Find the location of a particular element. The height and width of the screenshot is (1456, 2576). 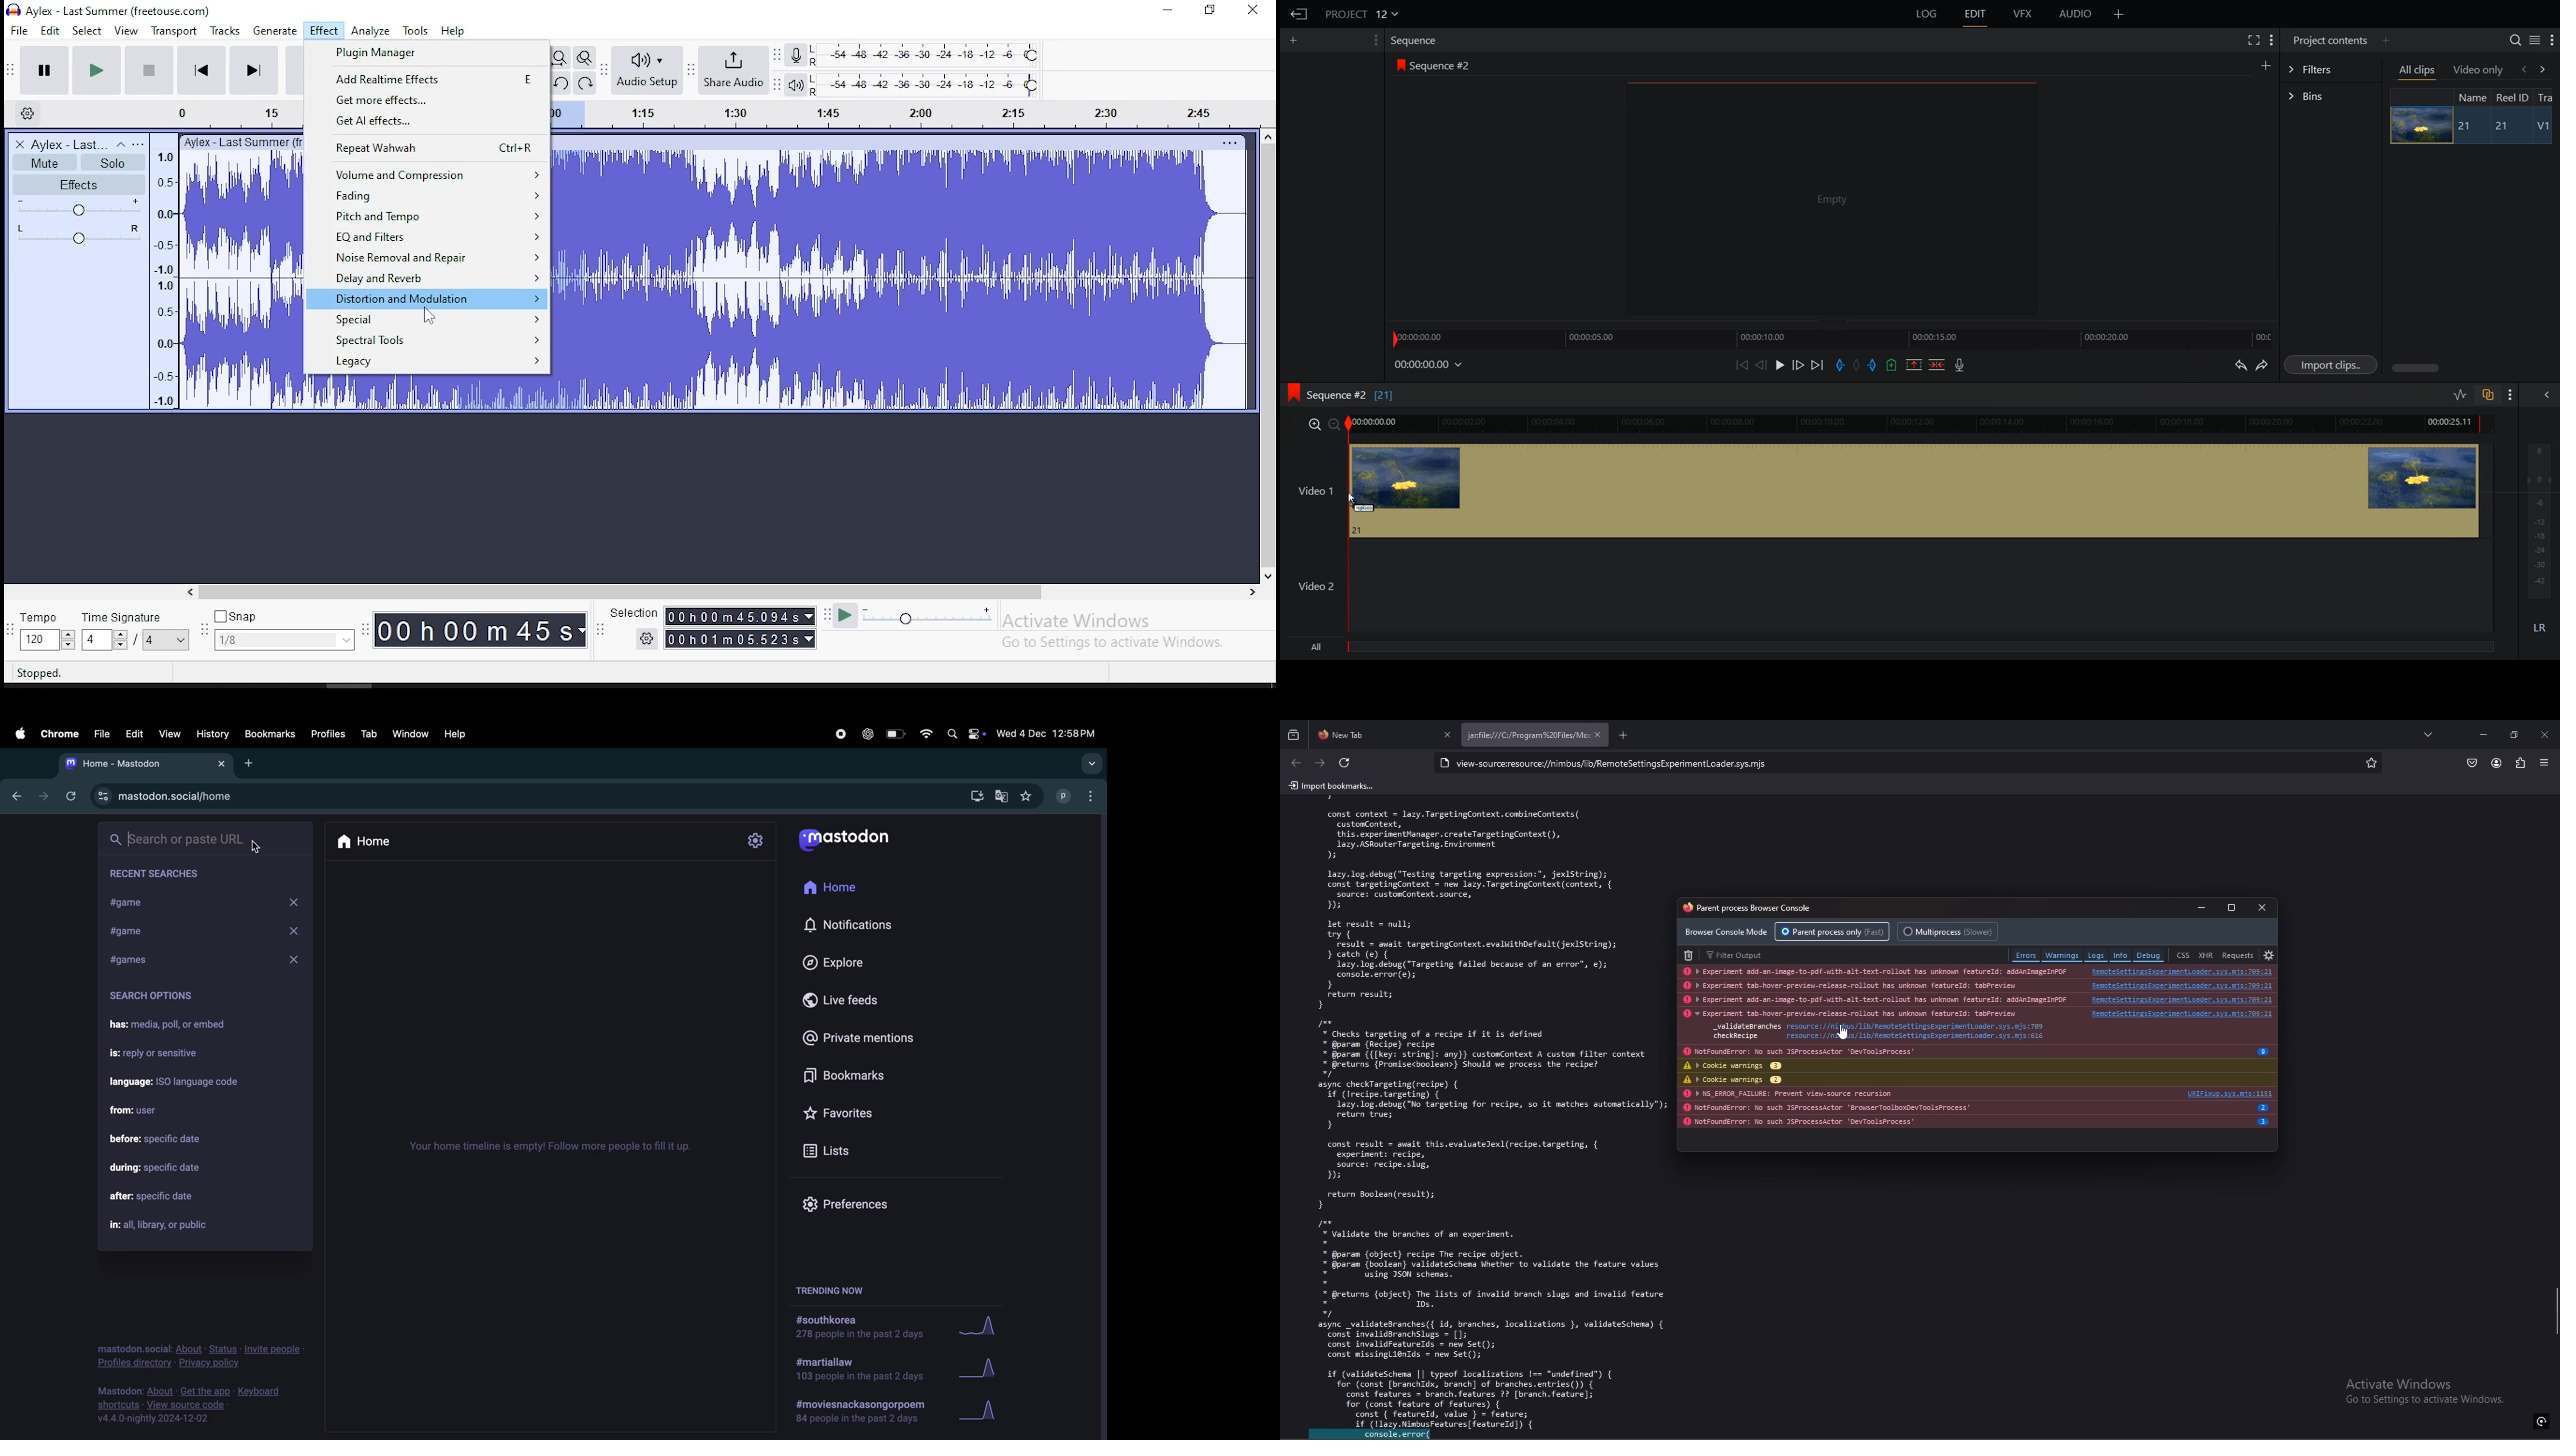

snap is located at coordinates (286, 631).